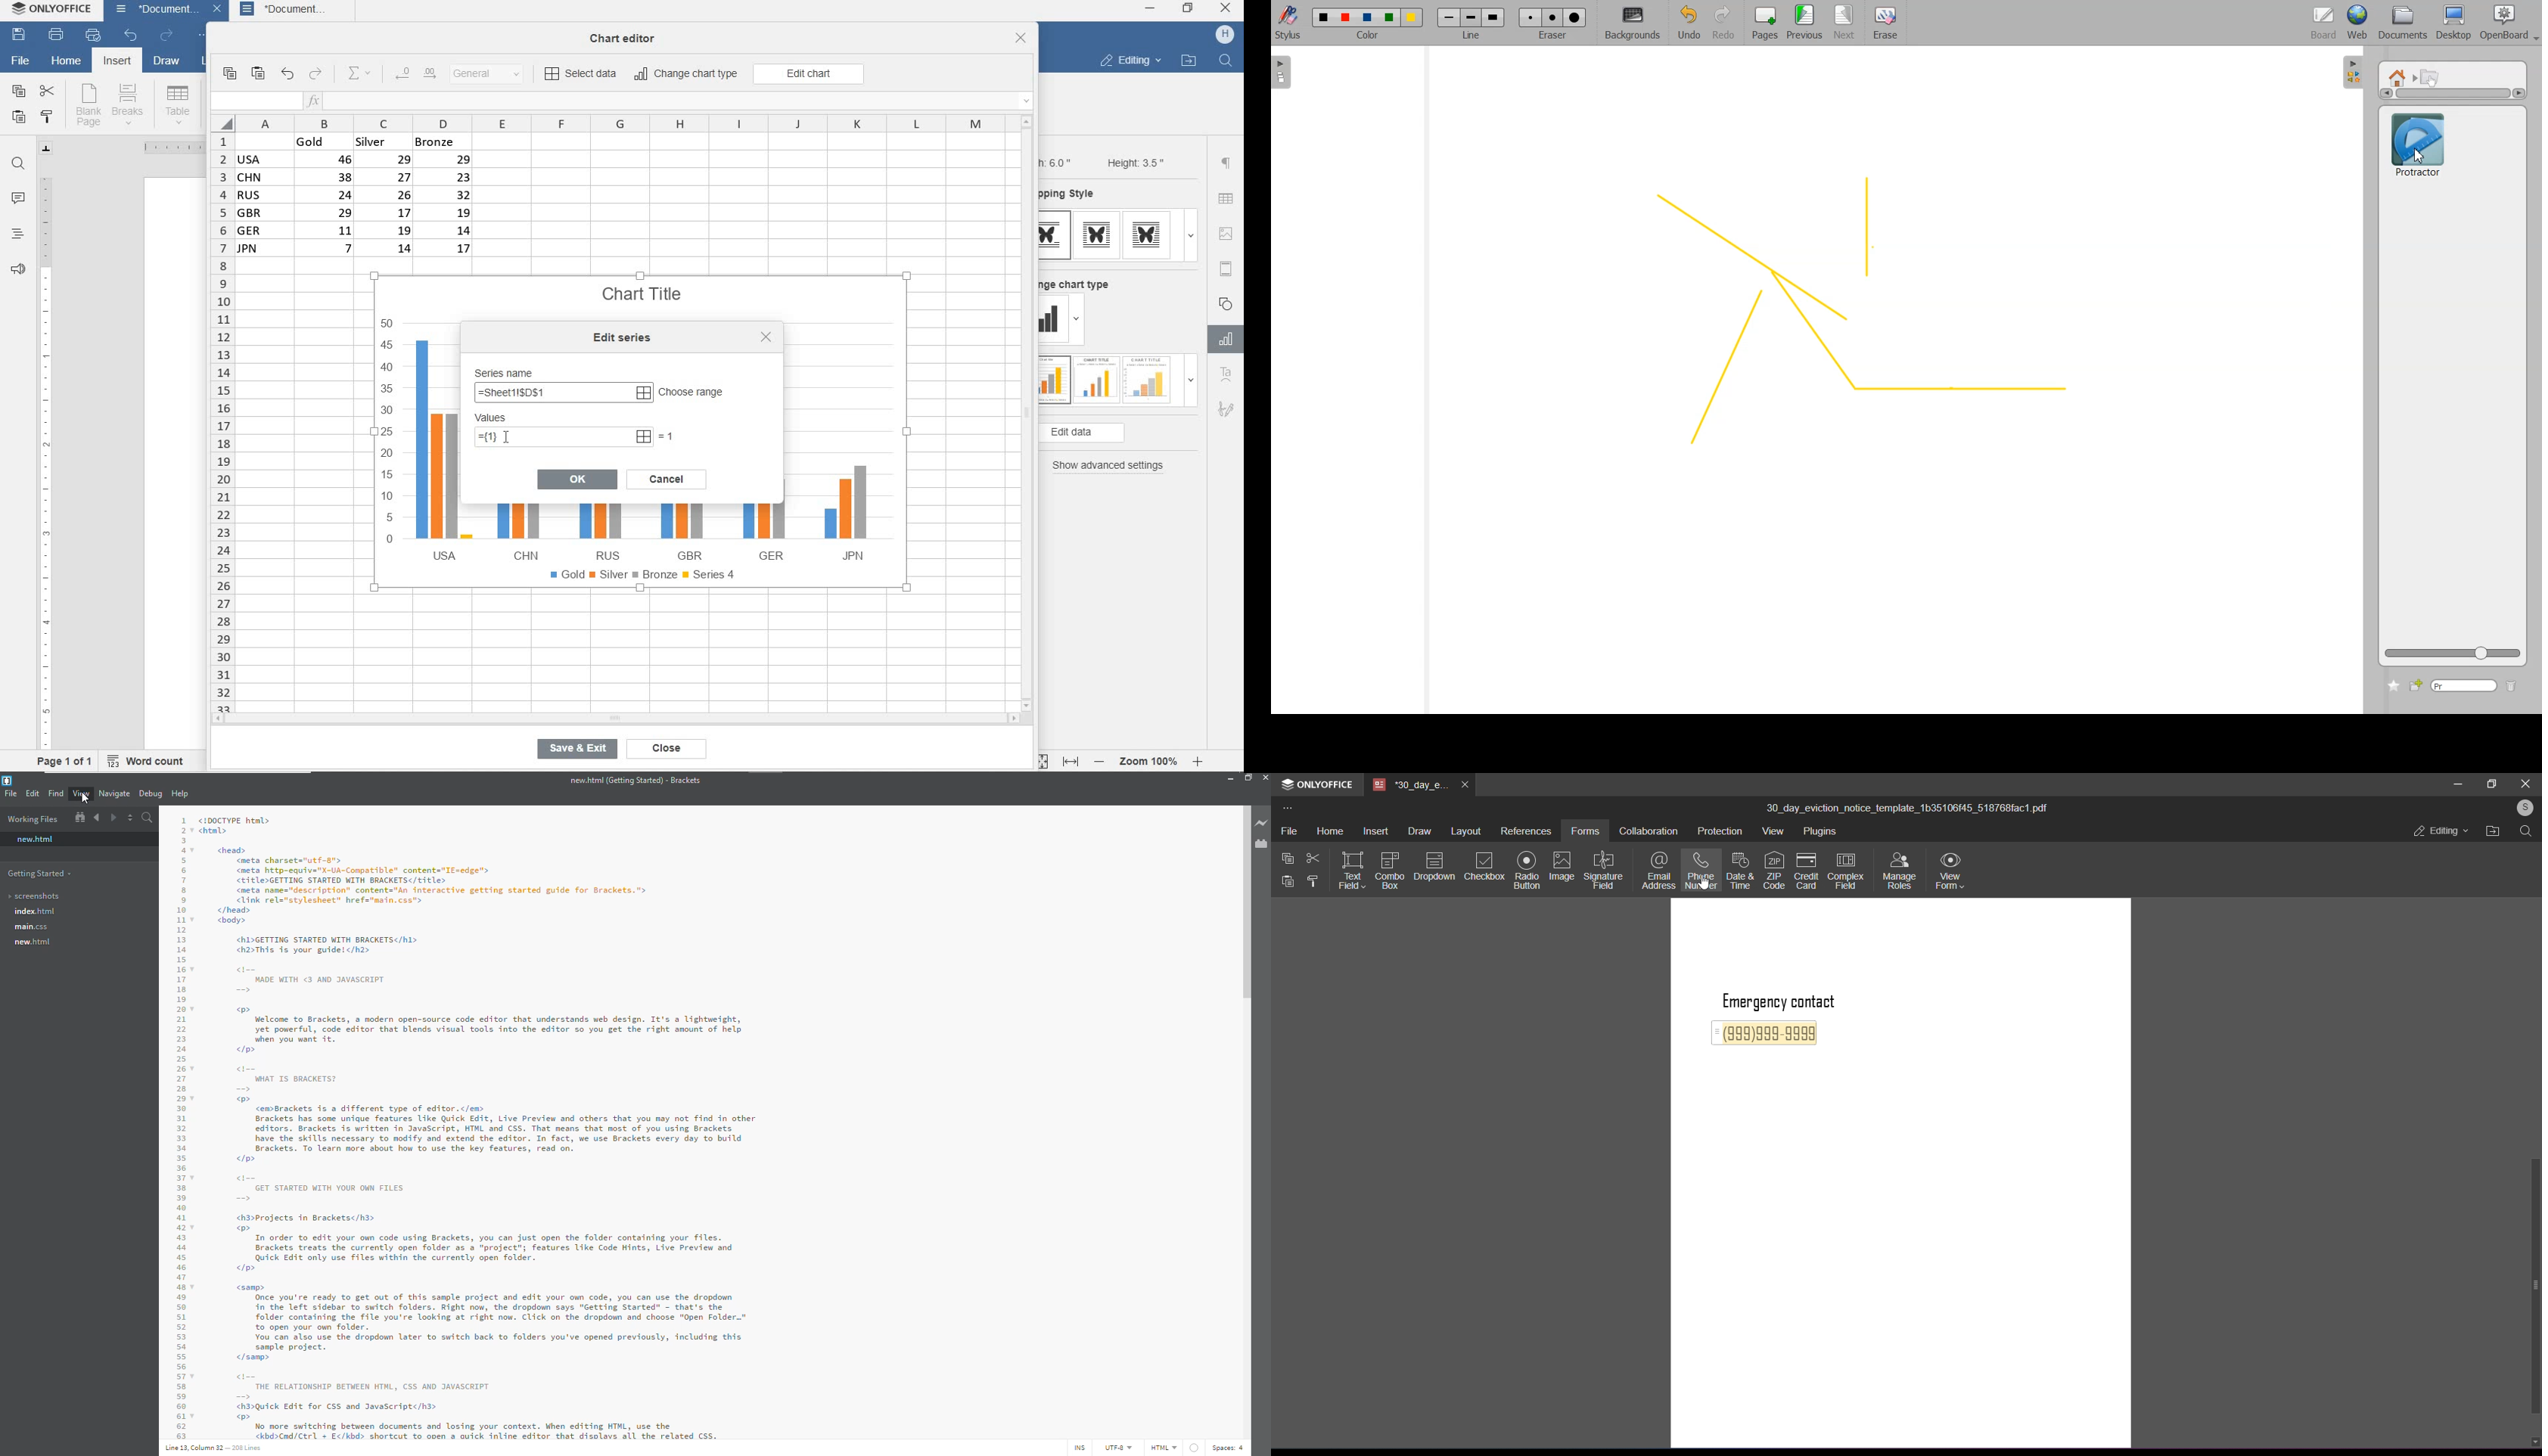 The image size is (2548, 1456). Describe the element at coordinates (96, 818) in the screenshot. I see `back` at that location.